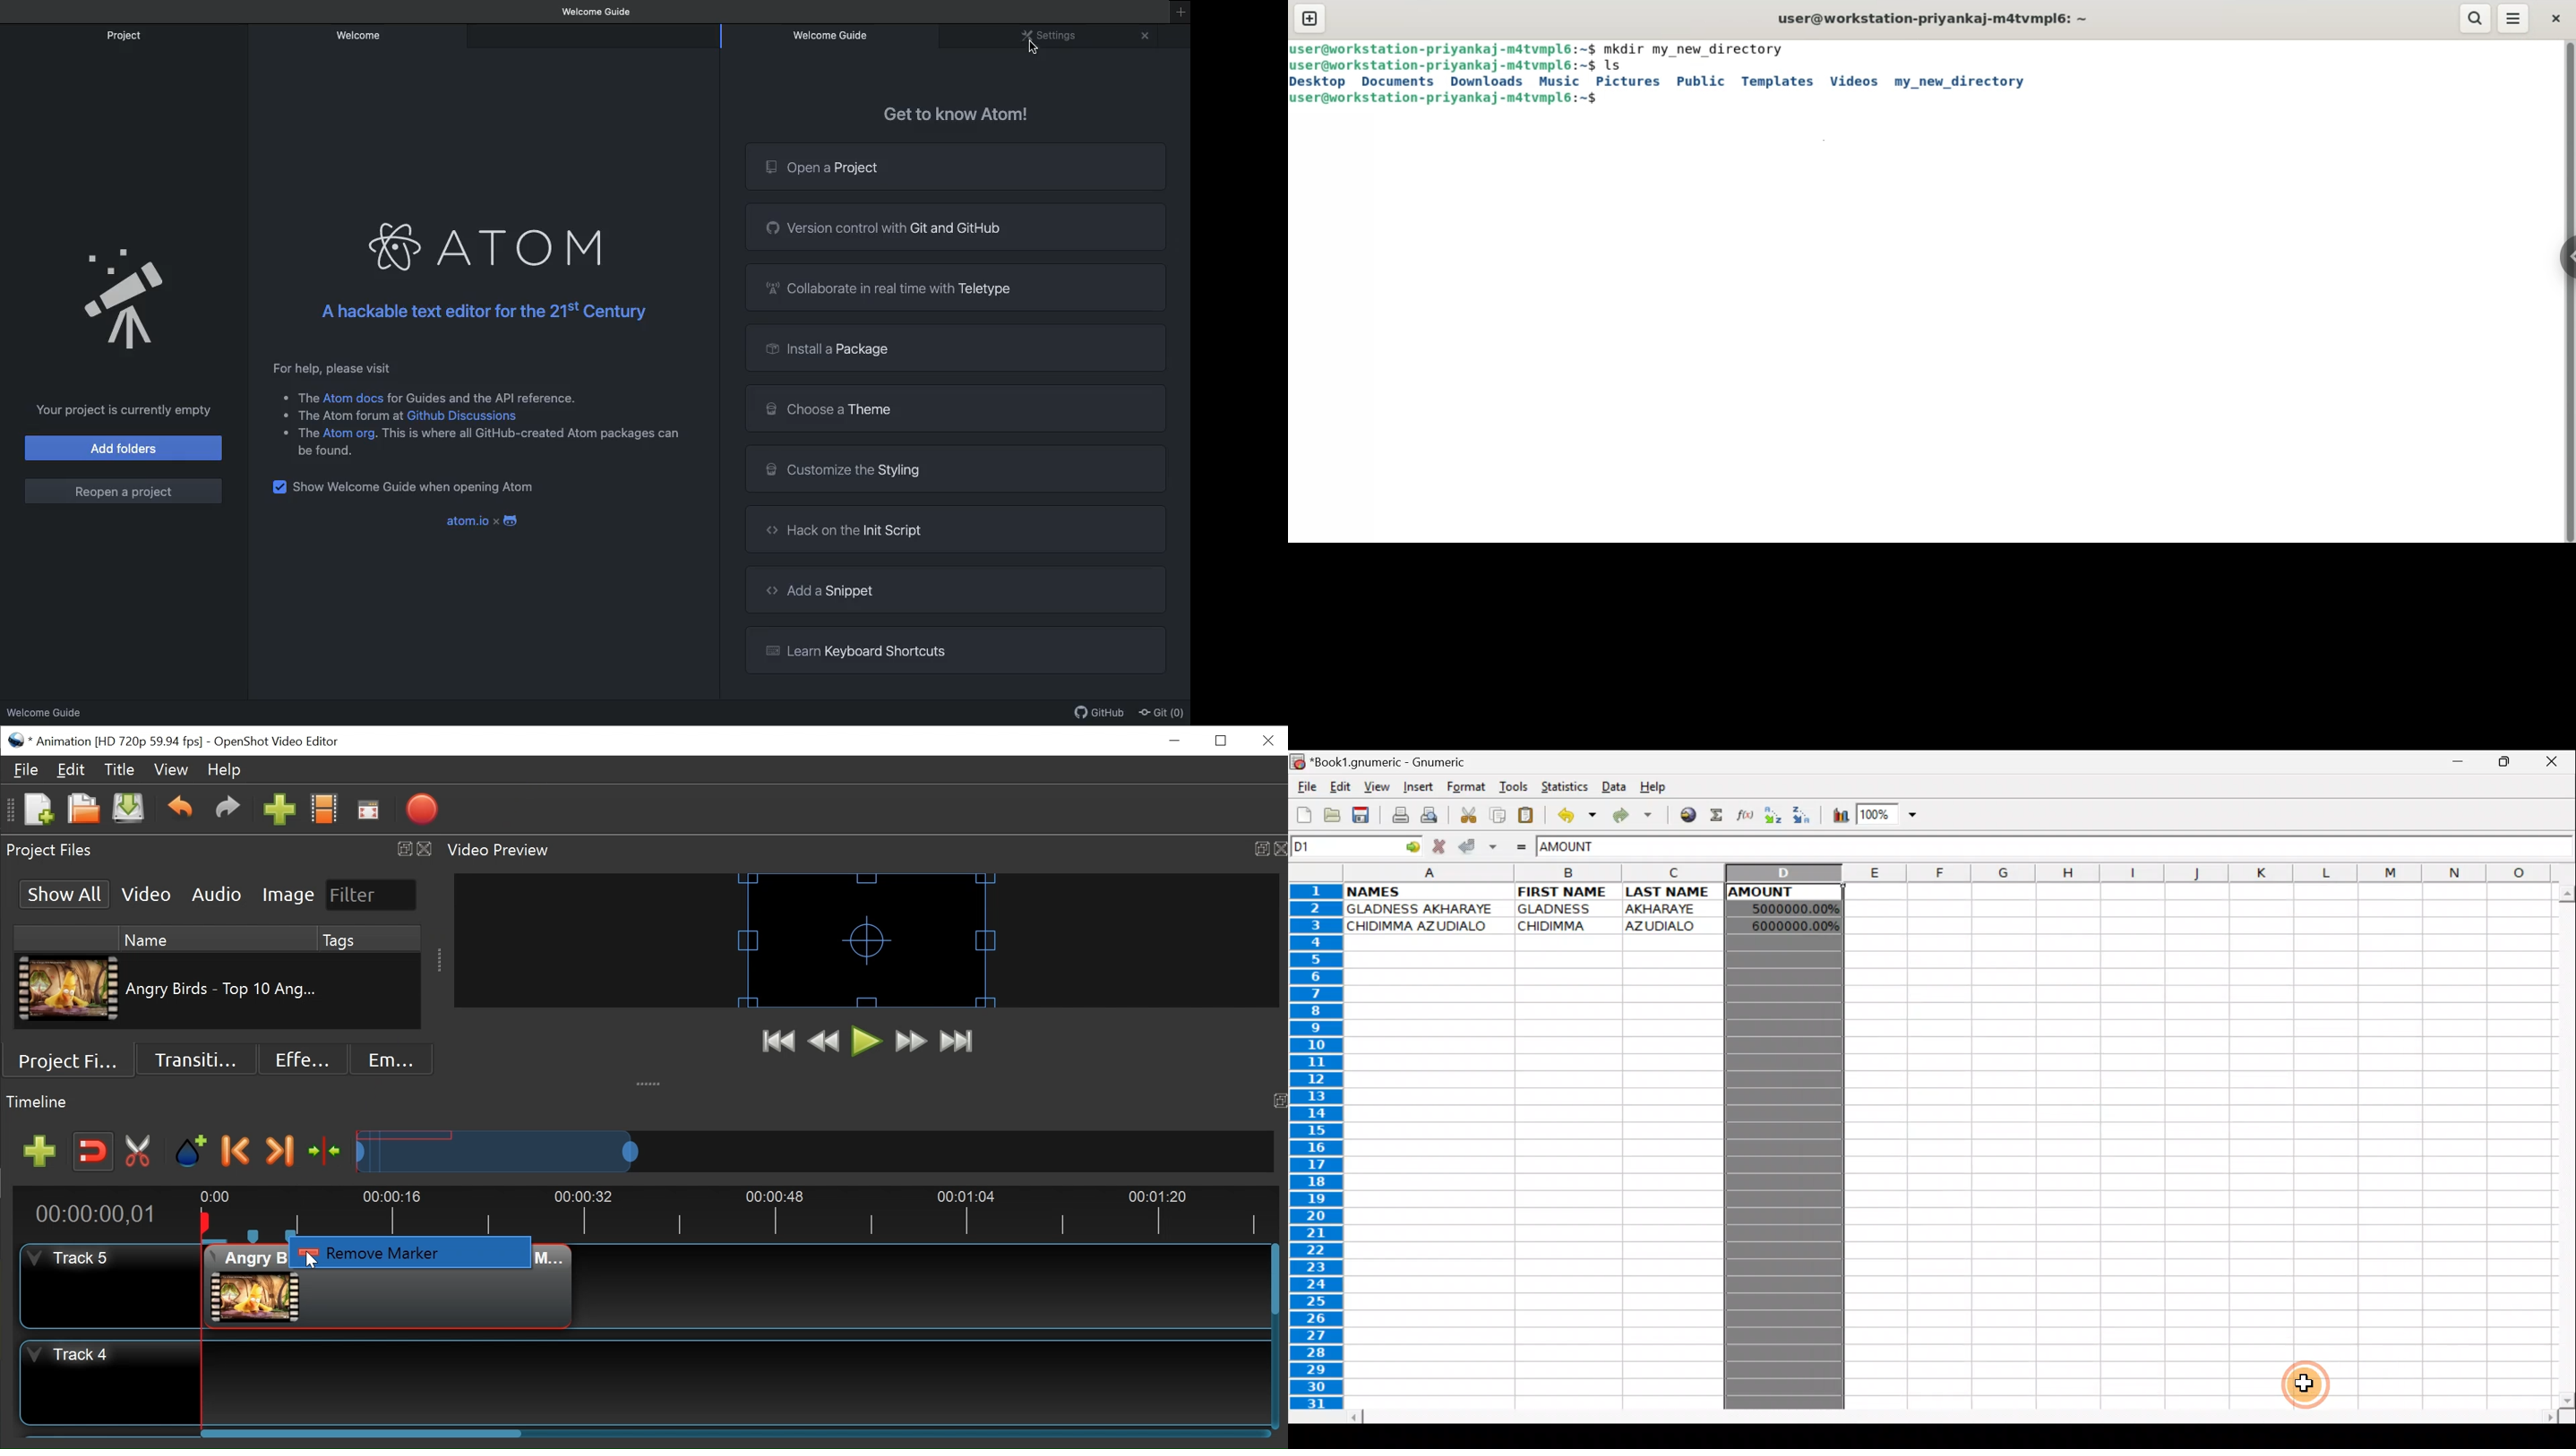 Image resolution: width=2576 pixels, height=1456 pixels. What do you see at coordinates (599, 11) in the screenshot?
I see `Welcome guide` at bounding box center [599, 11].